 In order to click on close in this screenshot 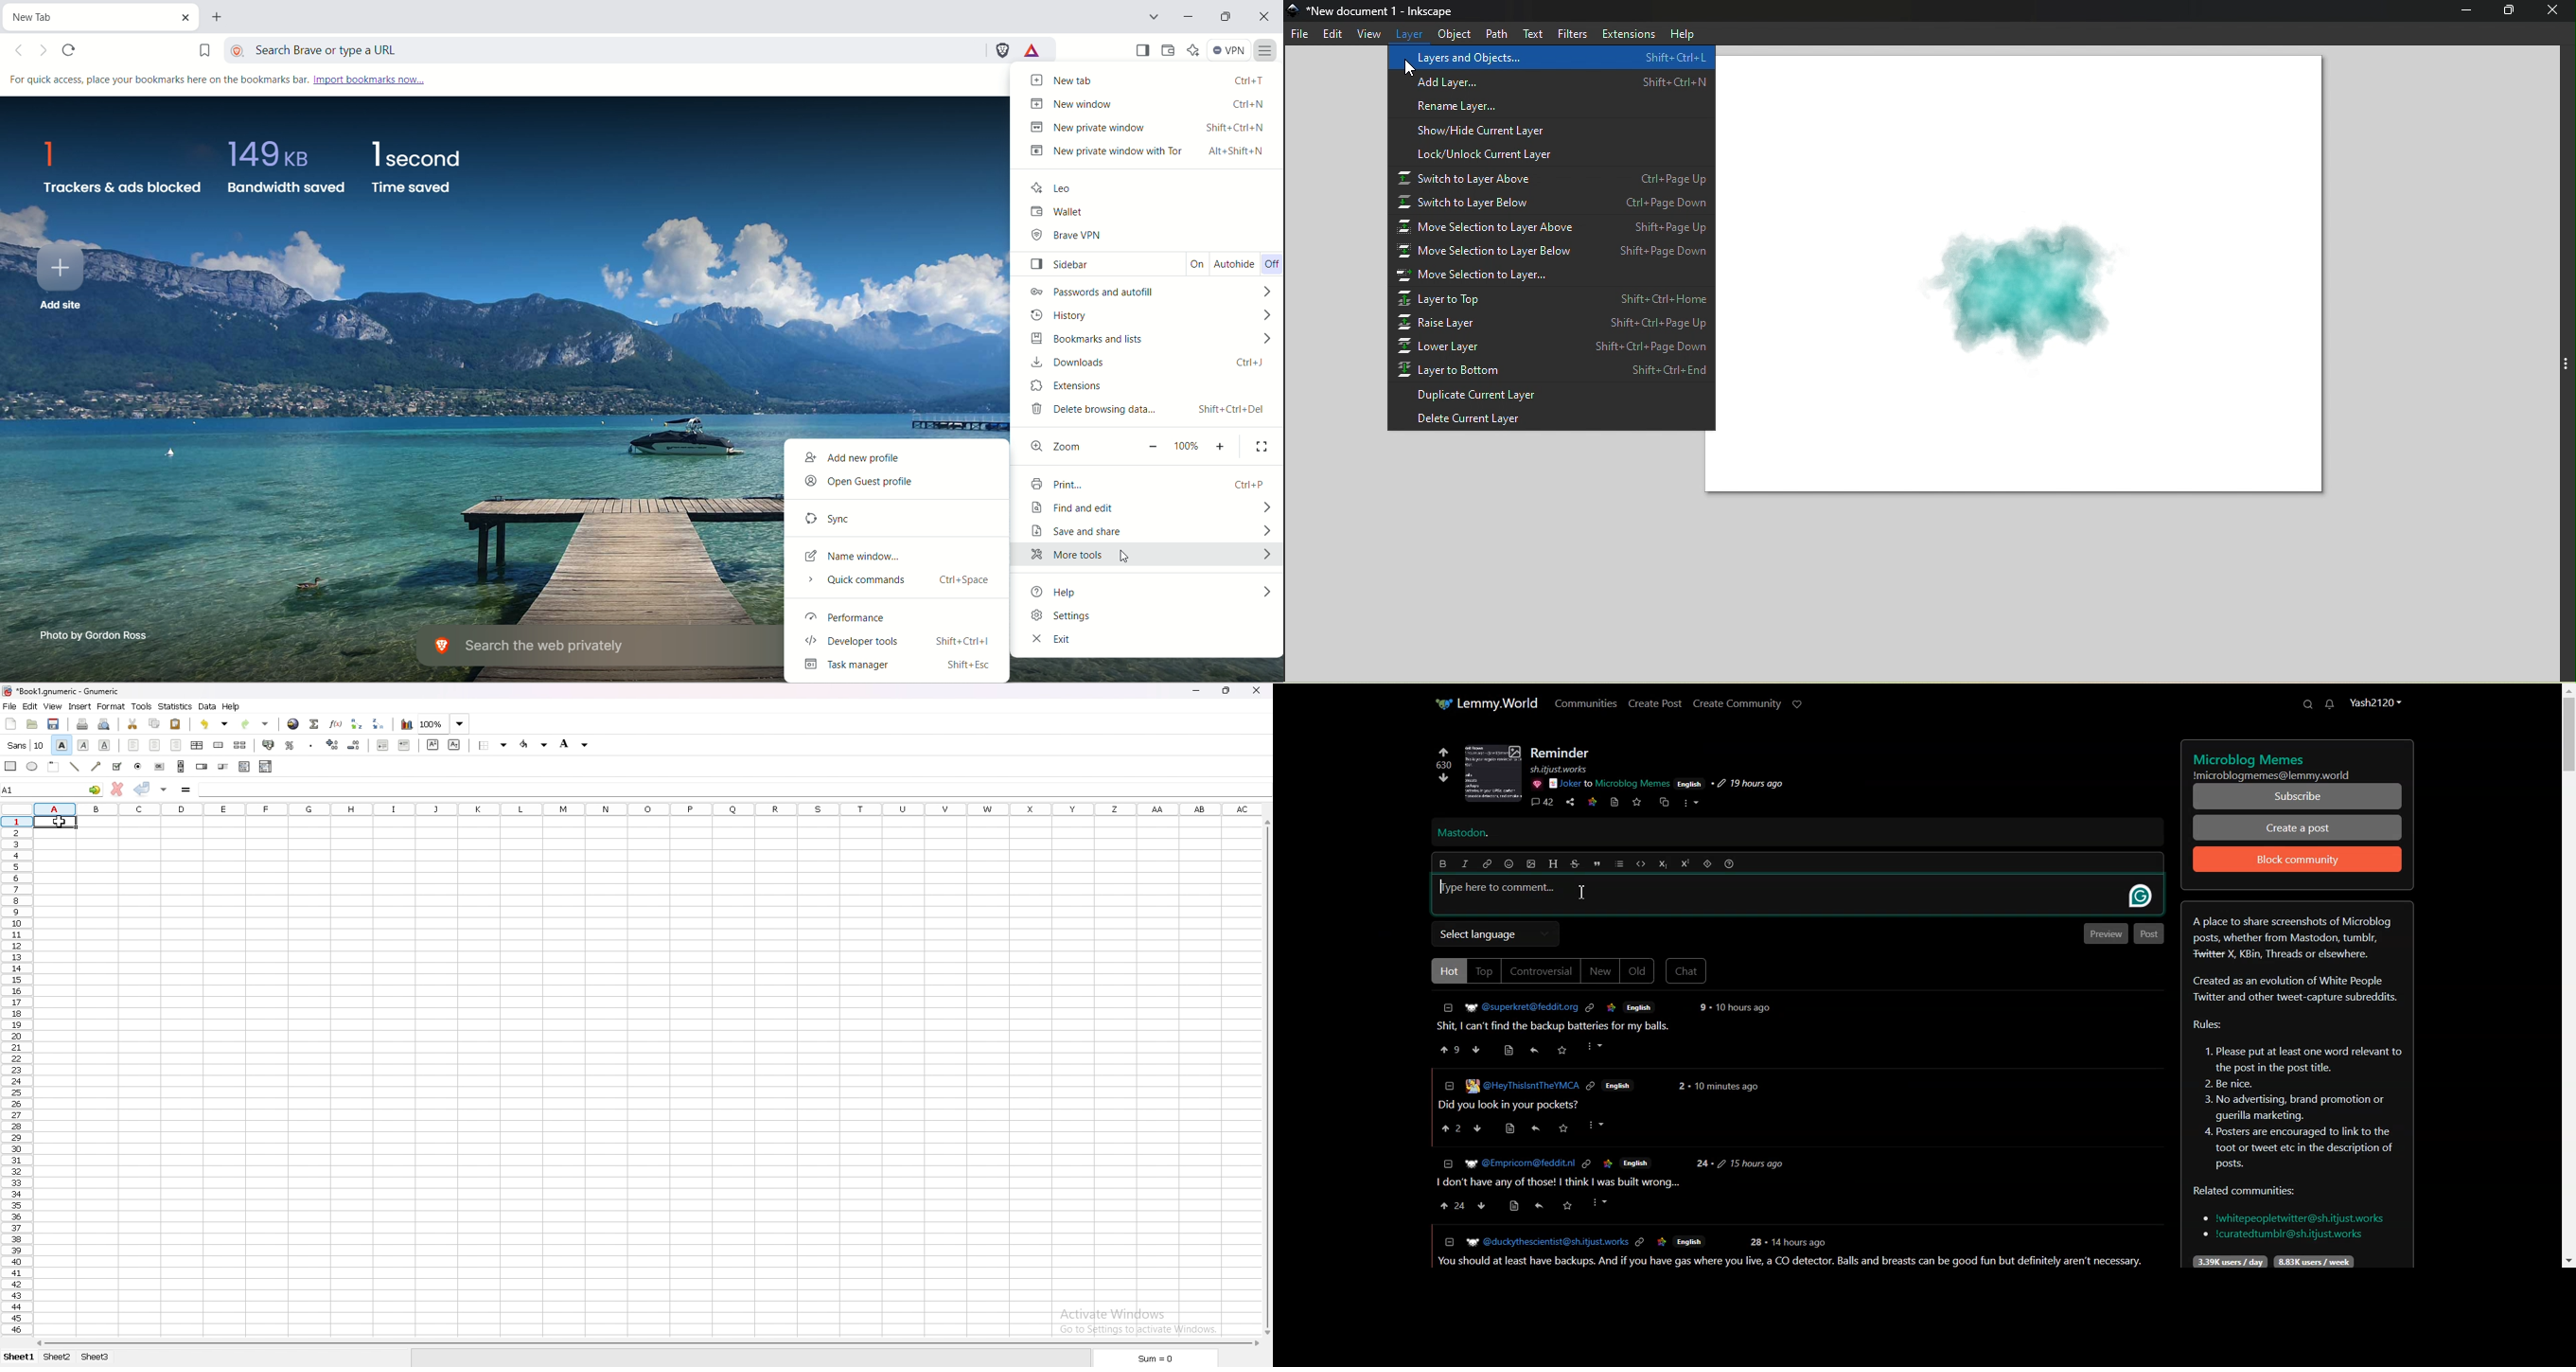, I will do `click(1256, 689)`.